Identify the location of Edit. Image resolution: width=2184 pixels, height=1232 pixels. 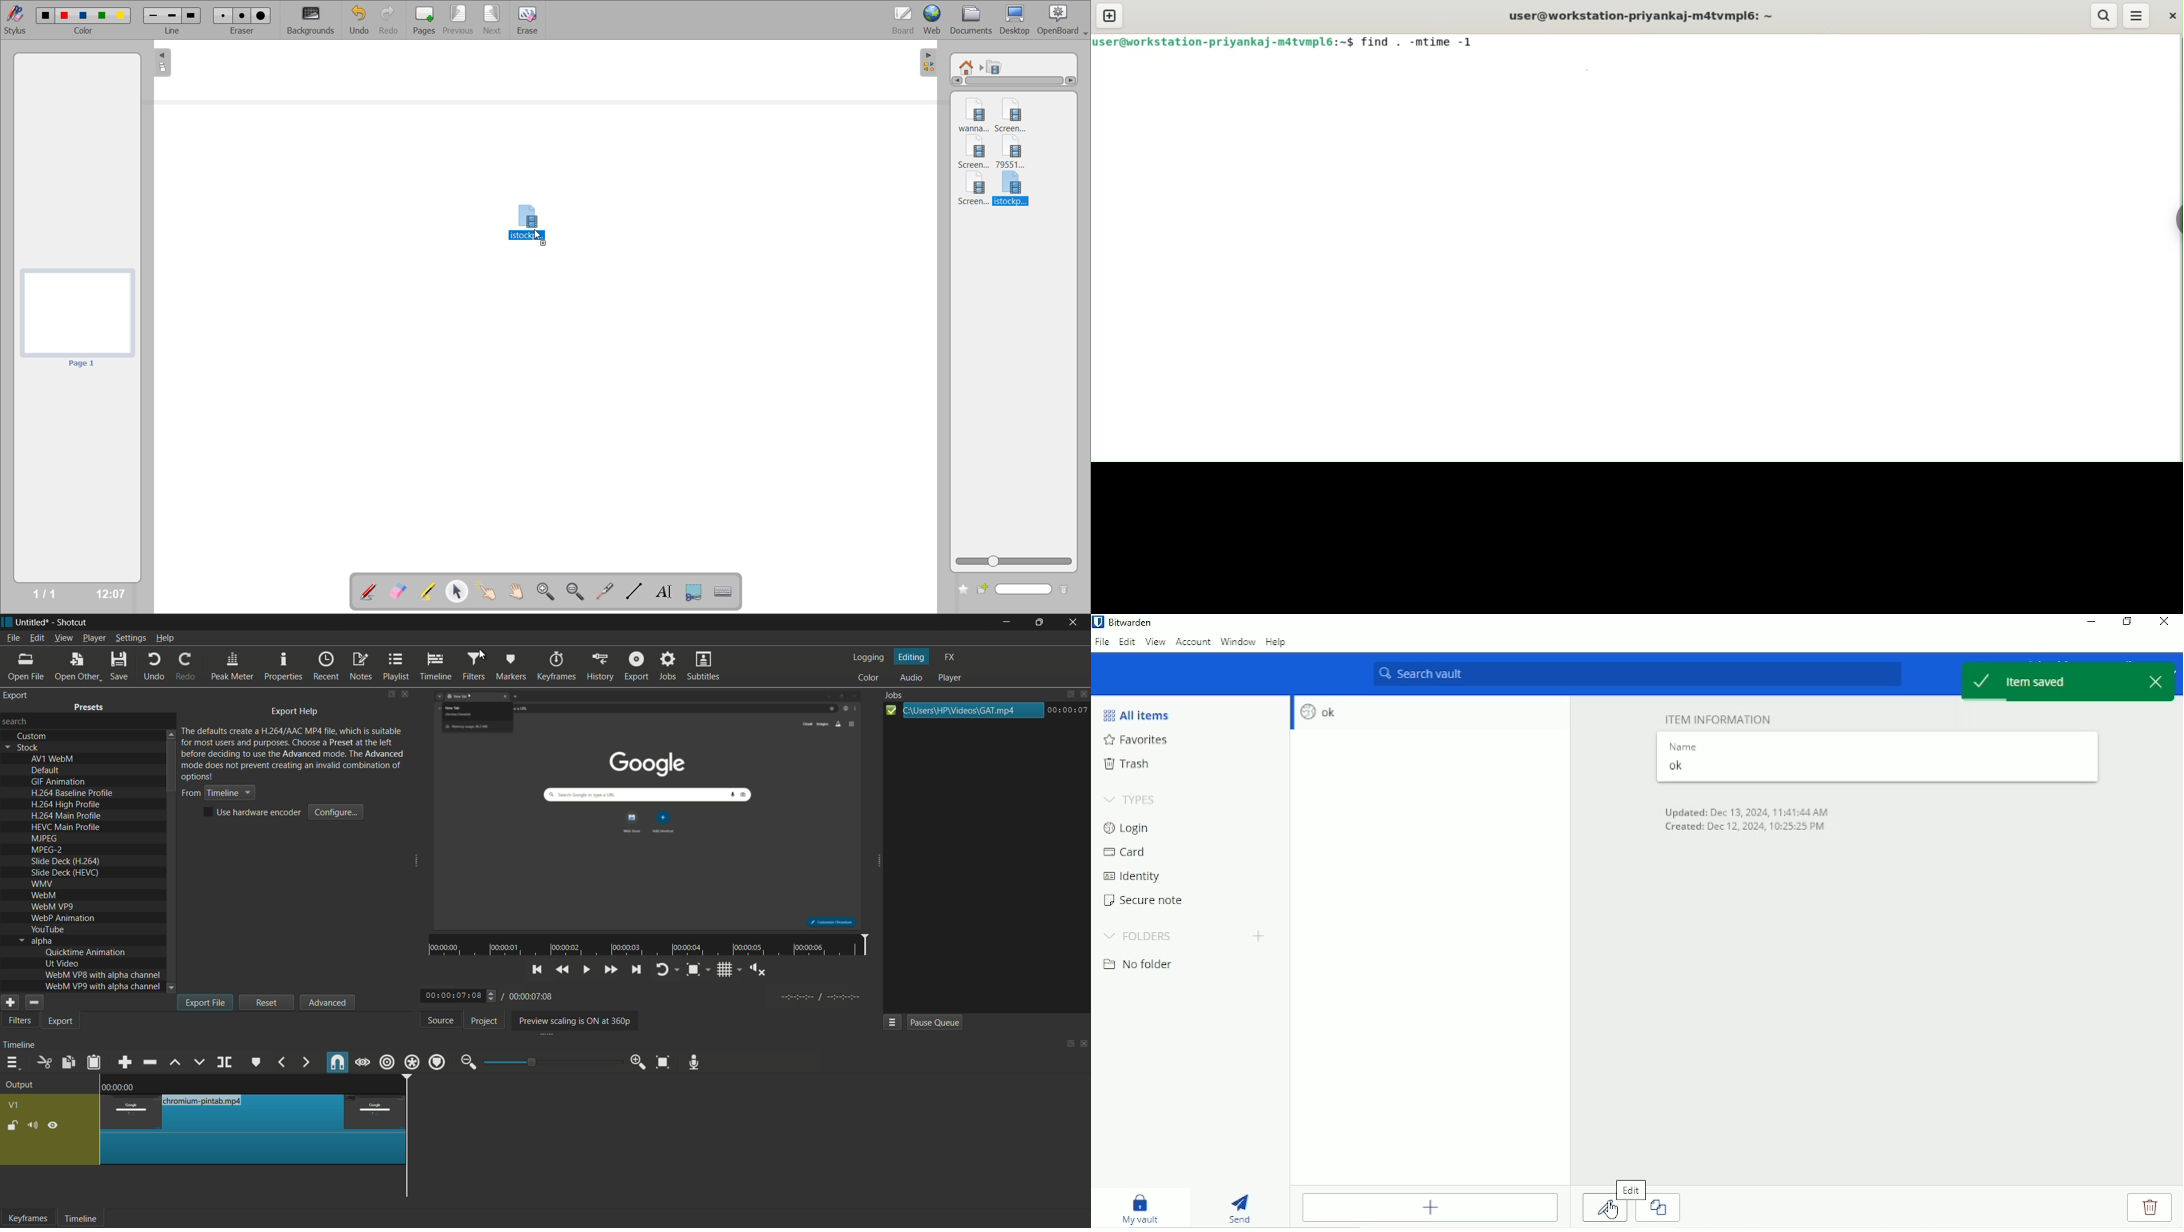
(1598, 1208).